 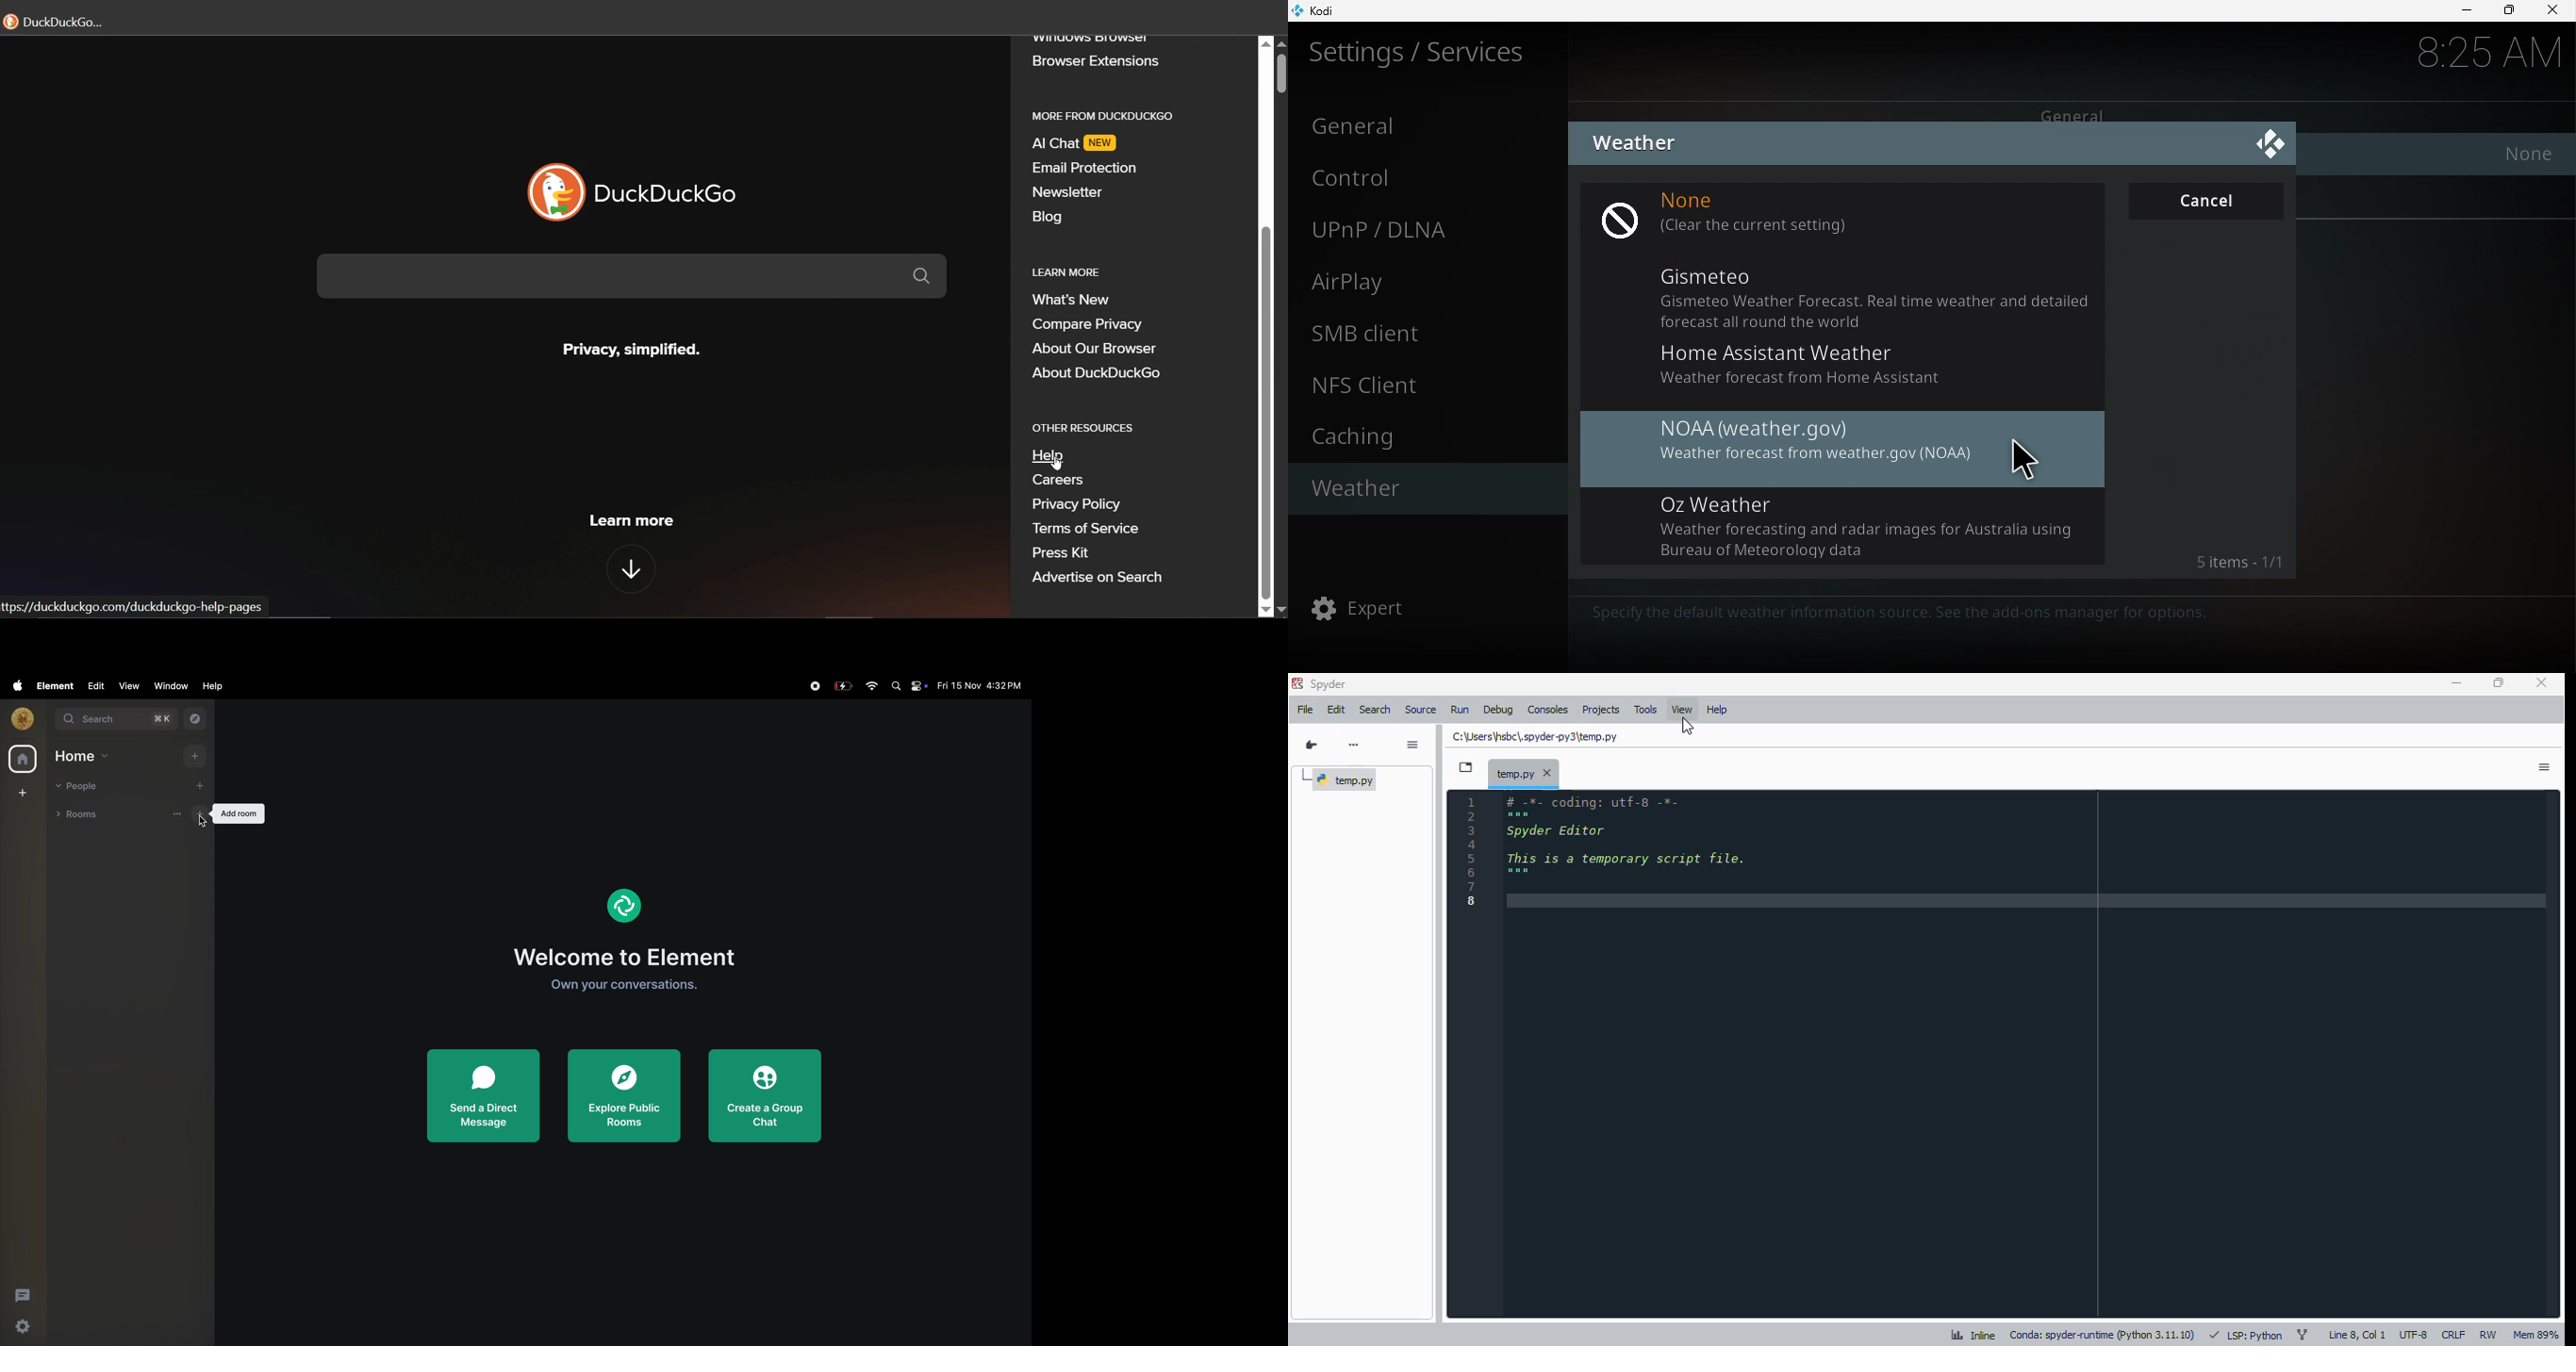 What do you see at coordinates (1354, 744) in the screenshot?
I see `more` at bounding box center [1354, 744].